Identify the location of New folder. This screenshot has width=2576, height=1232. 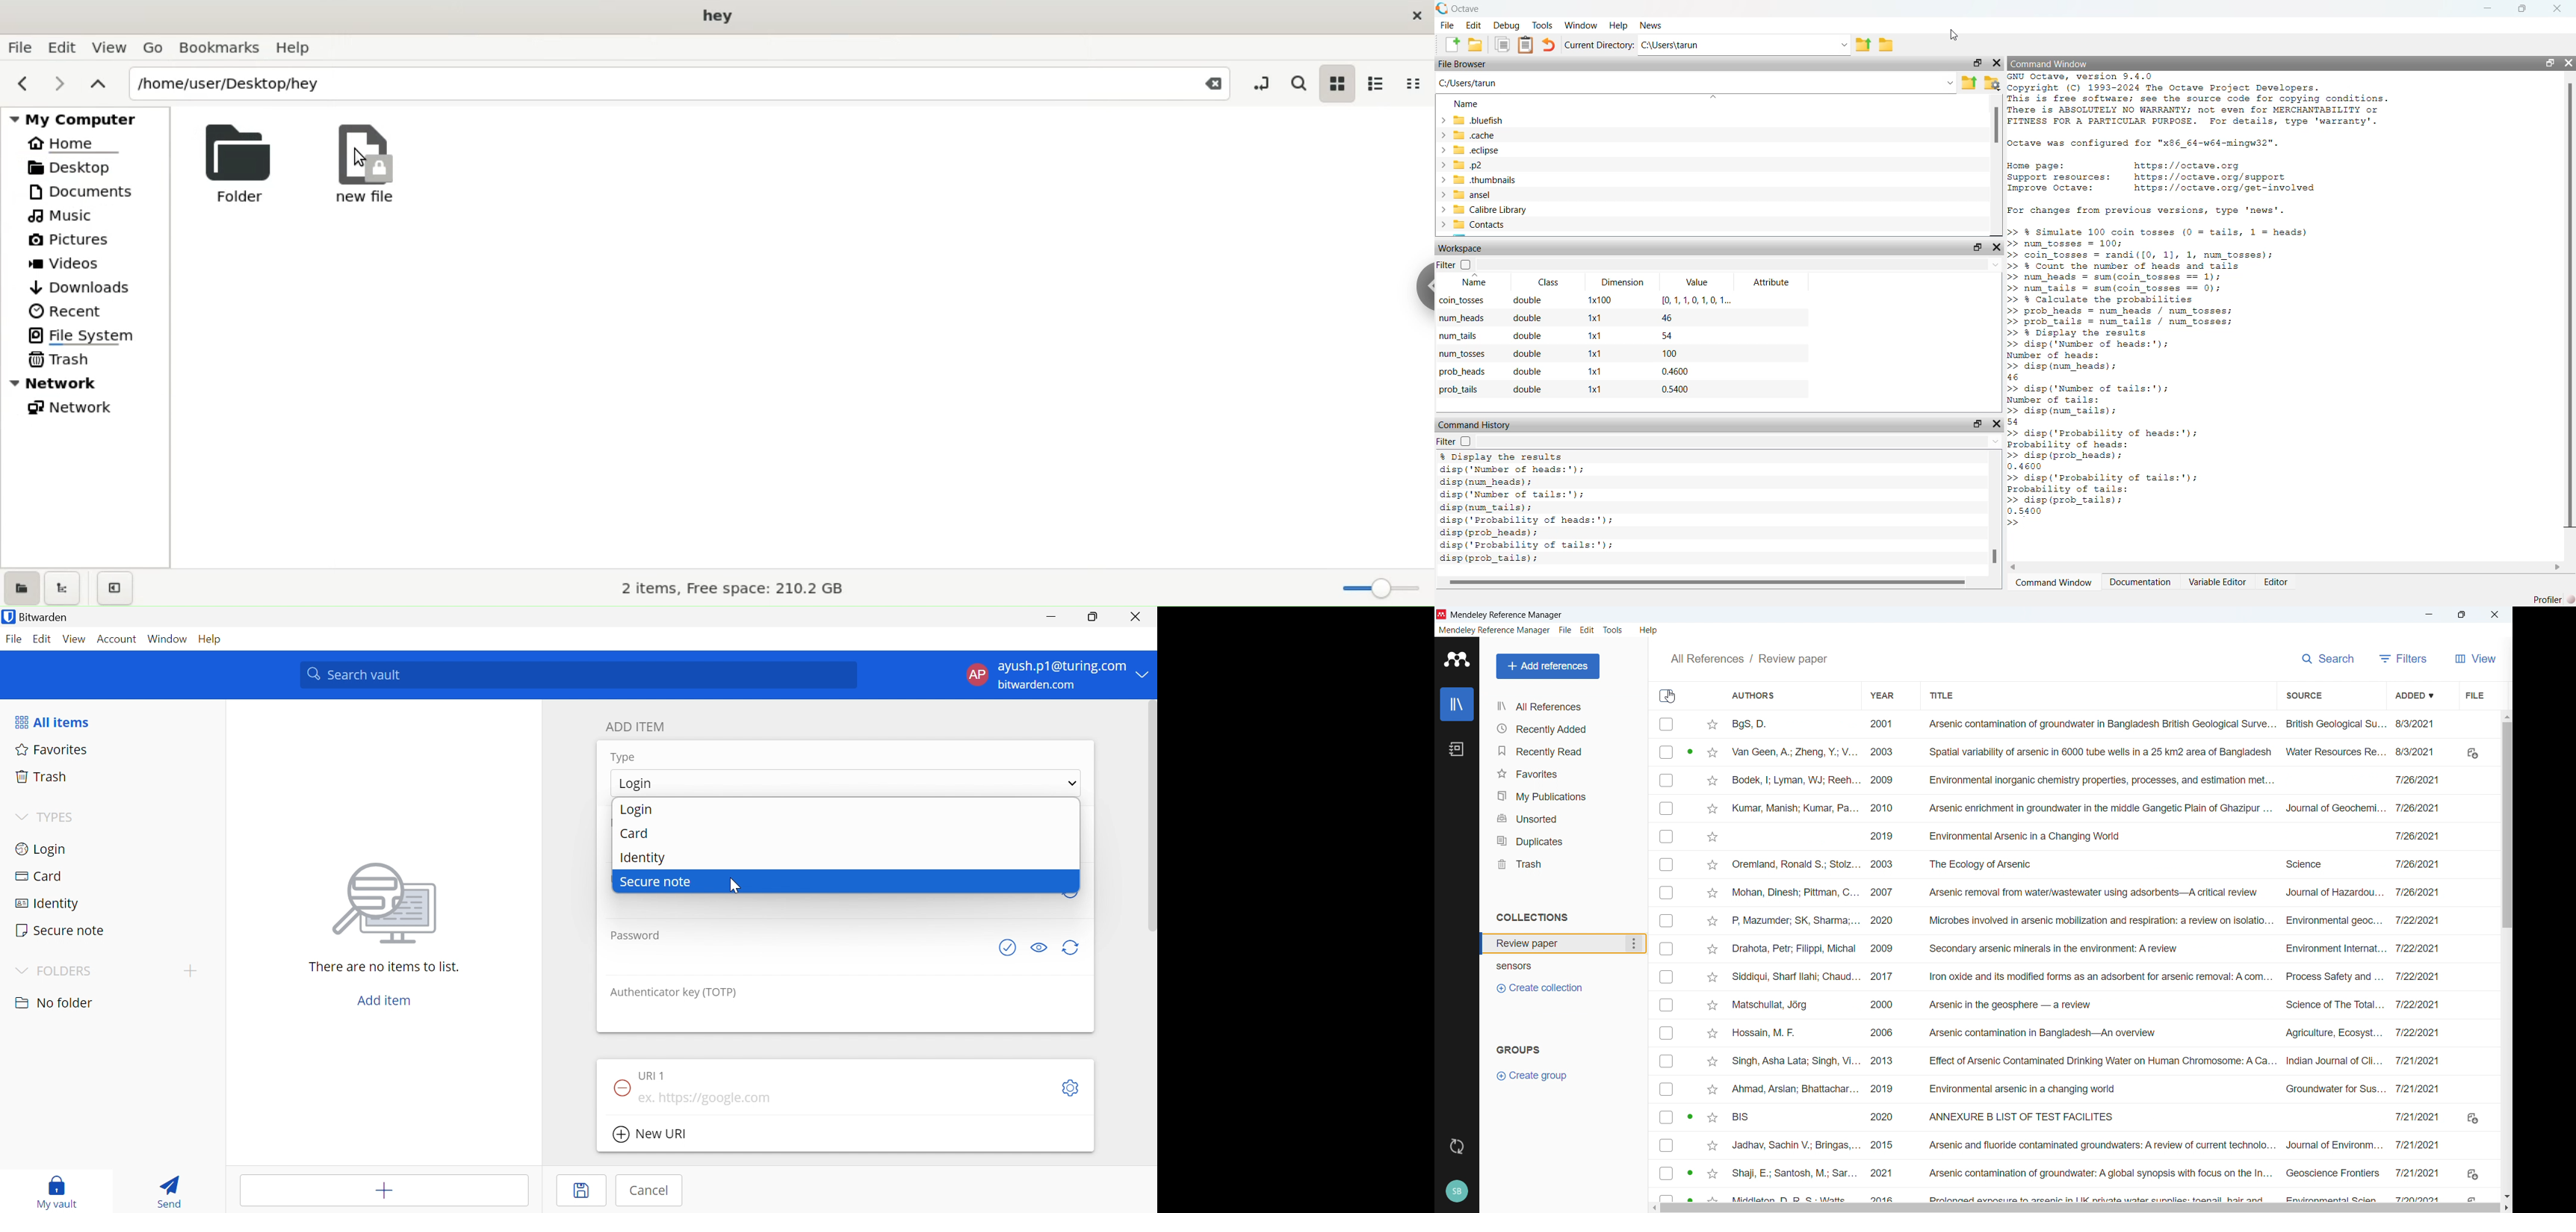
(1476, 45).